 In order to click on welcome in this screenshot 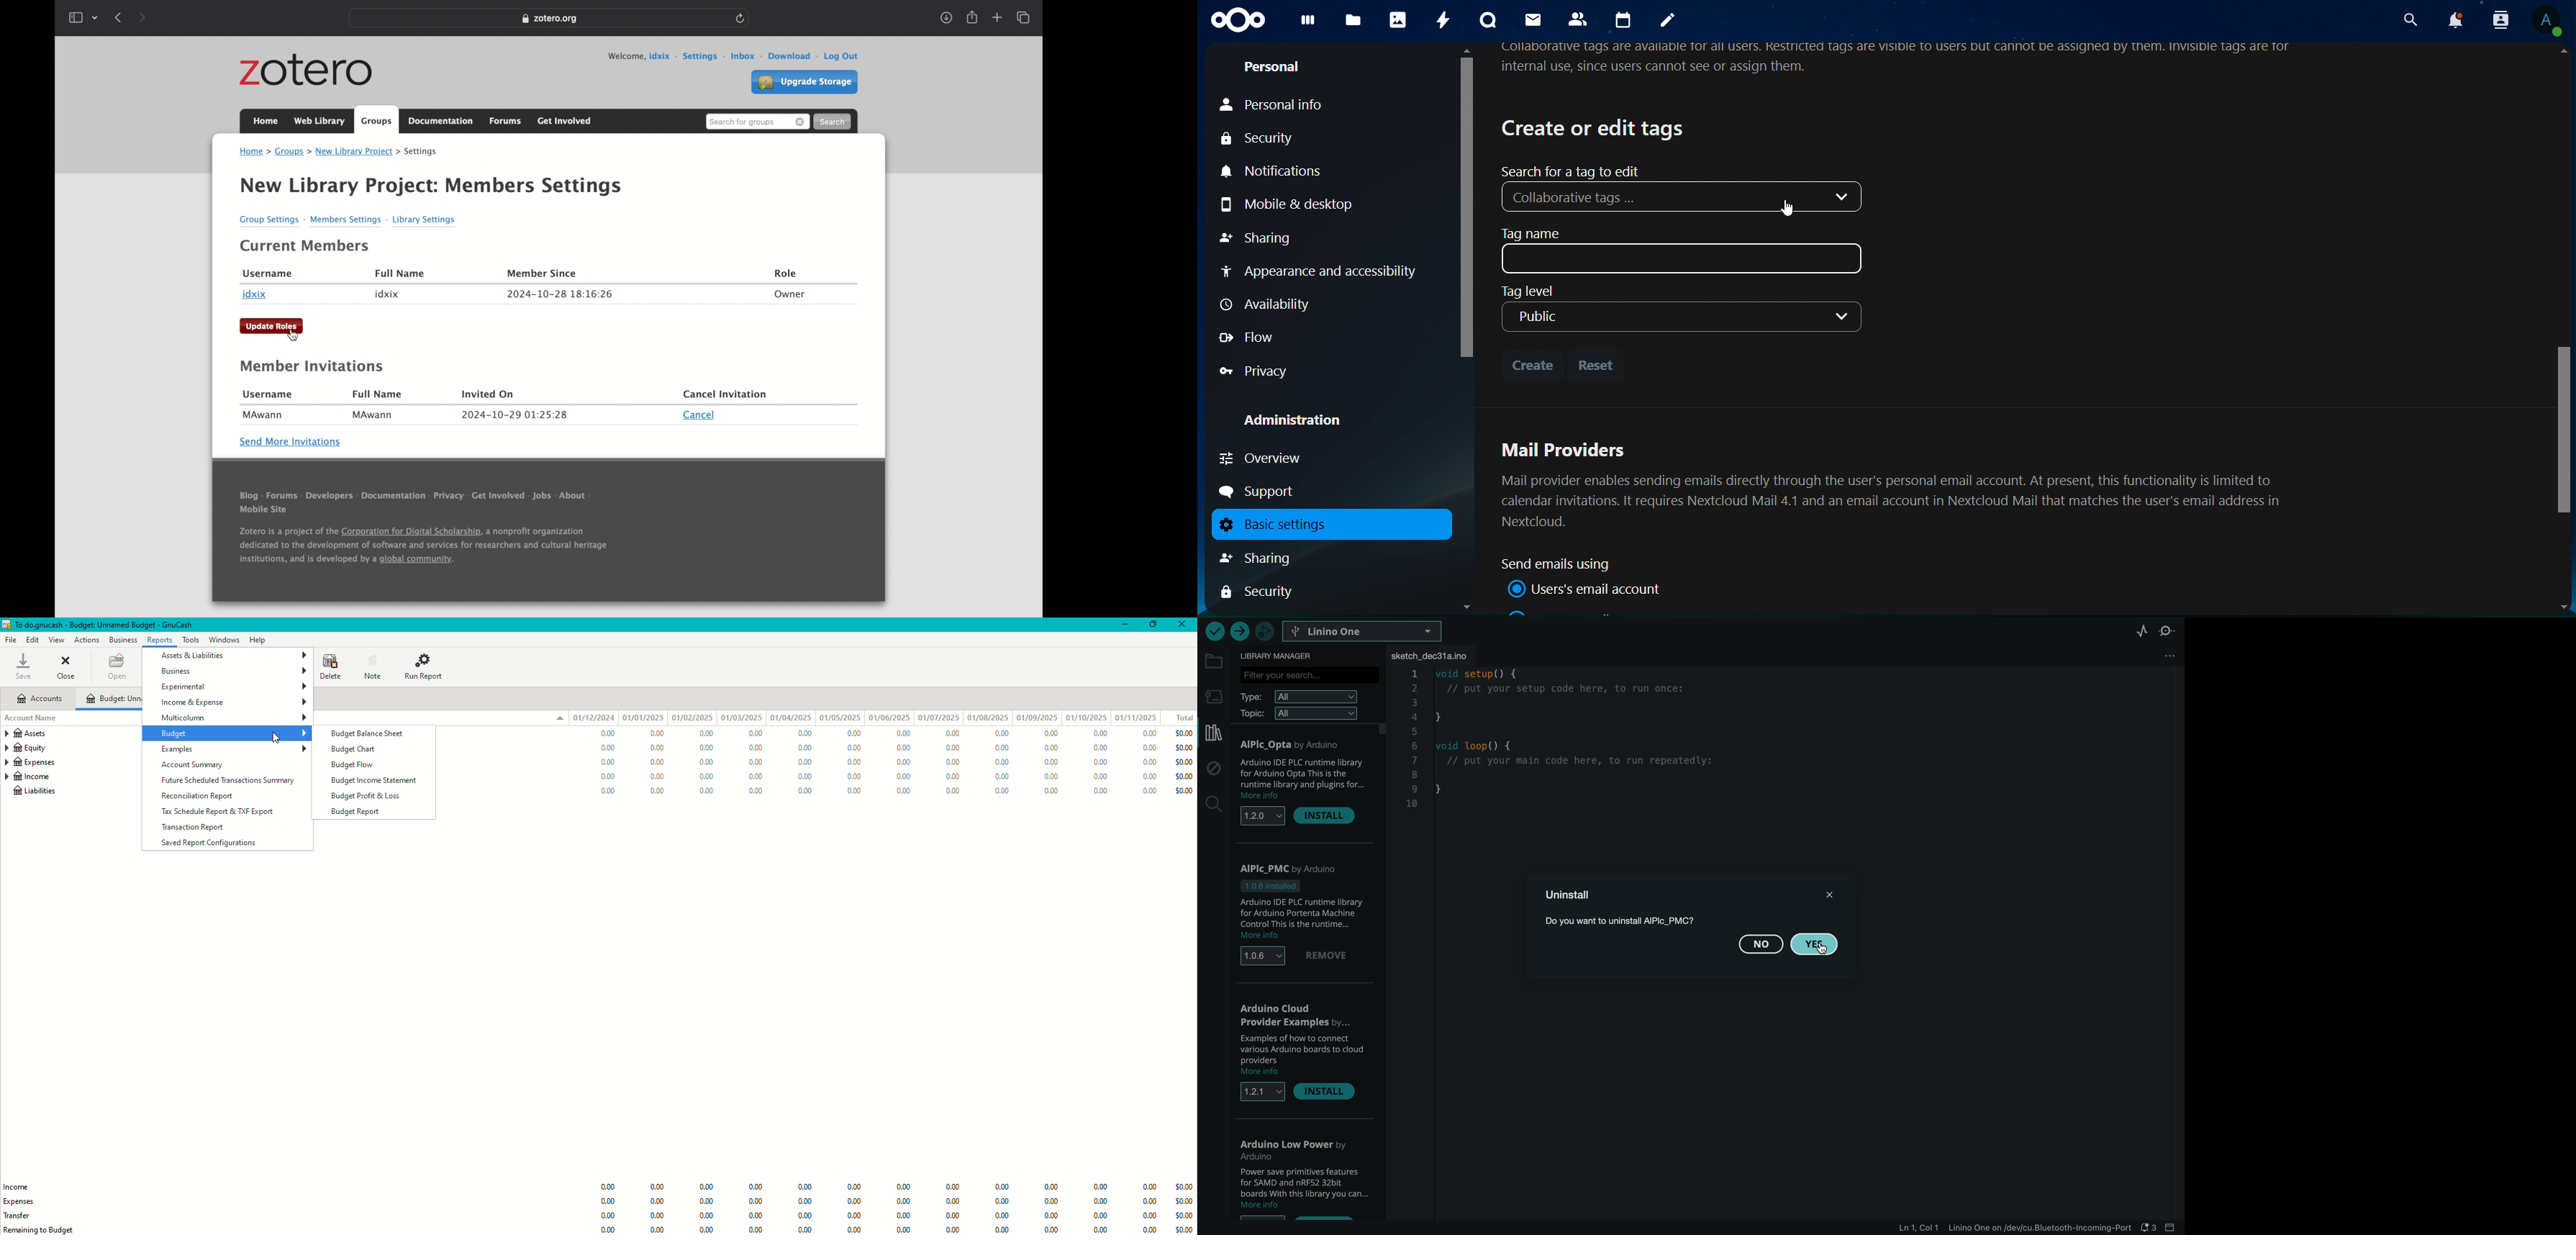, I will do `click(625, 56)`.